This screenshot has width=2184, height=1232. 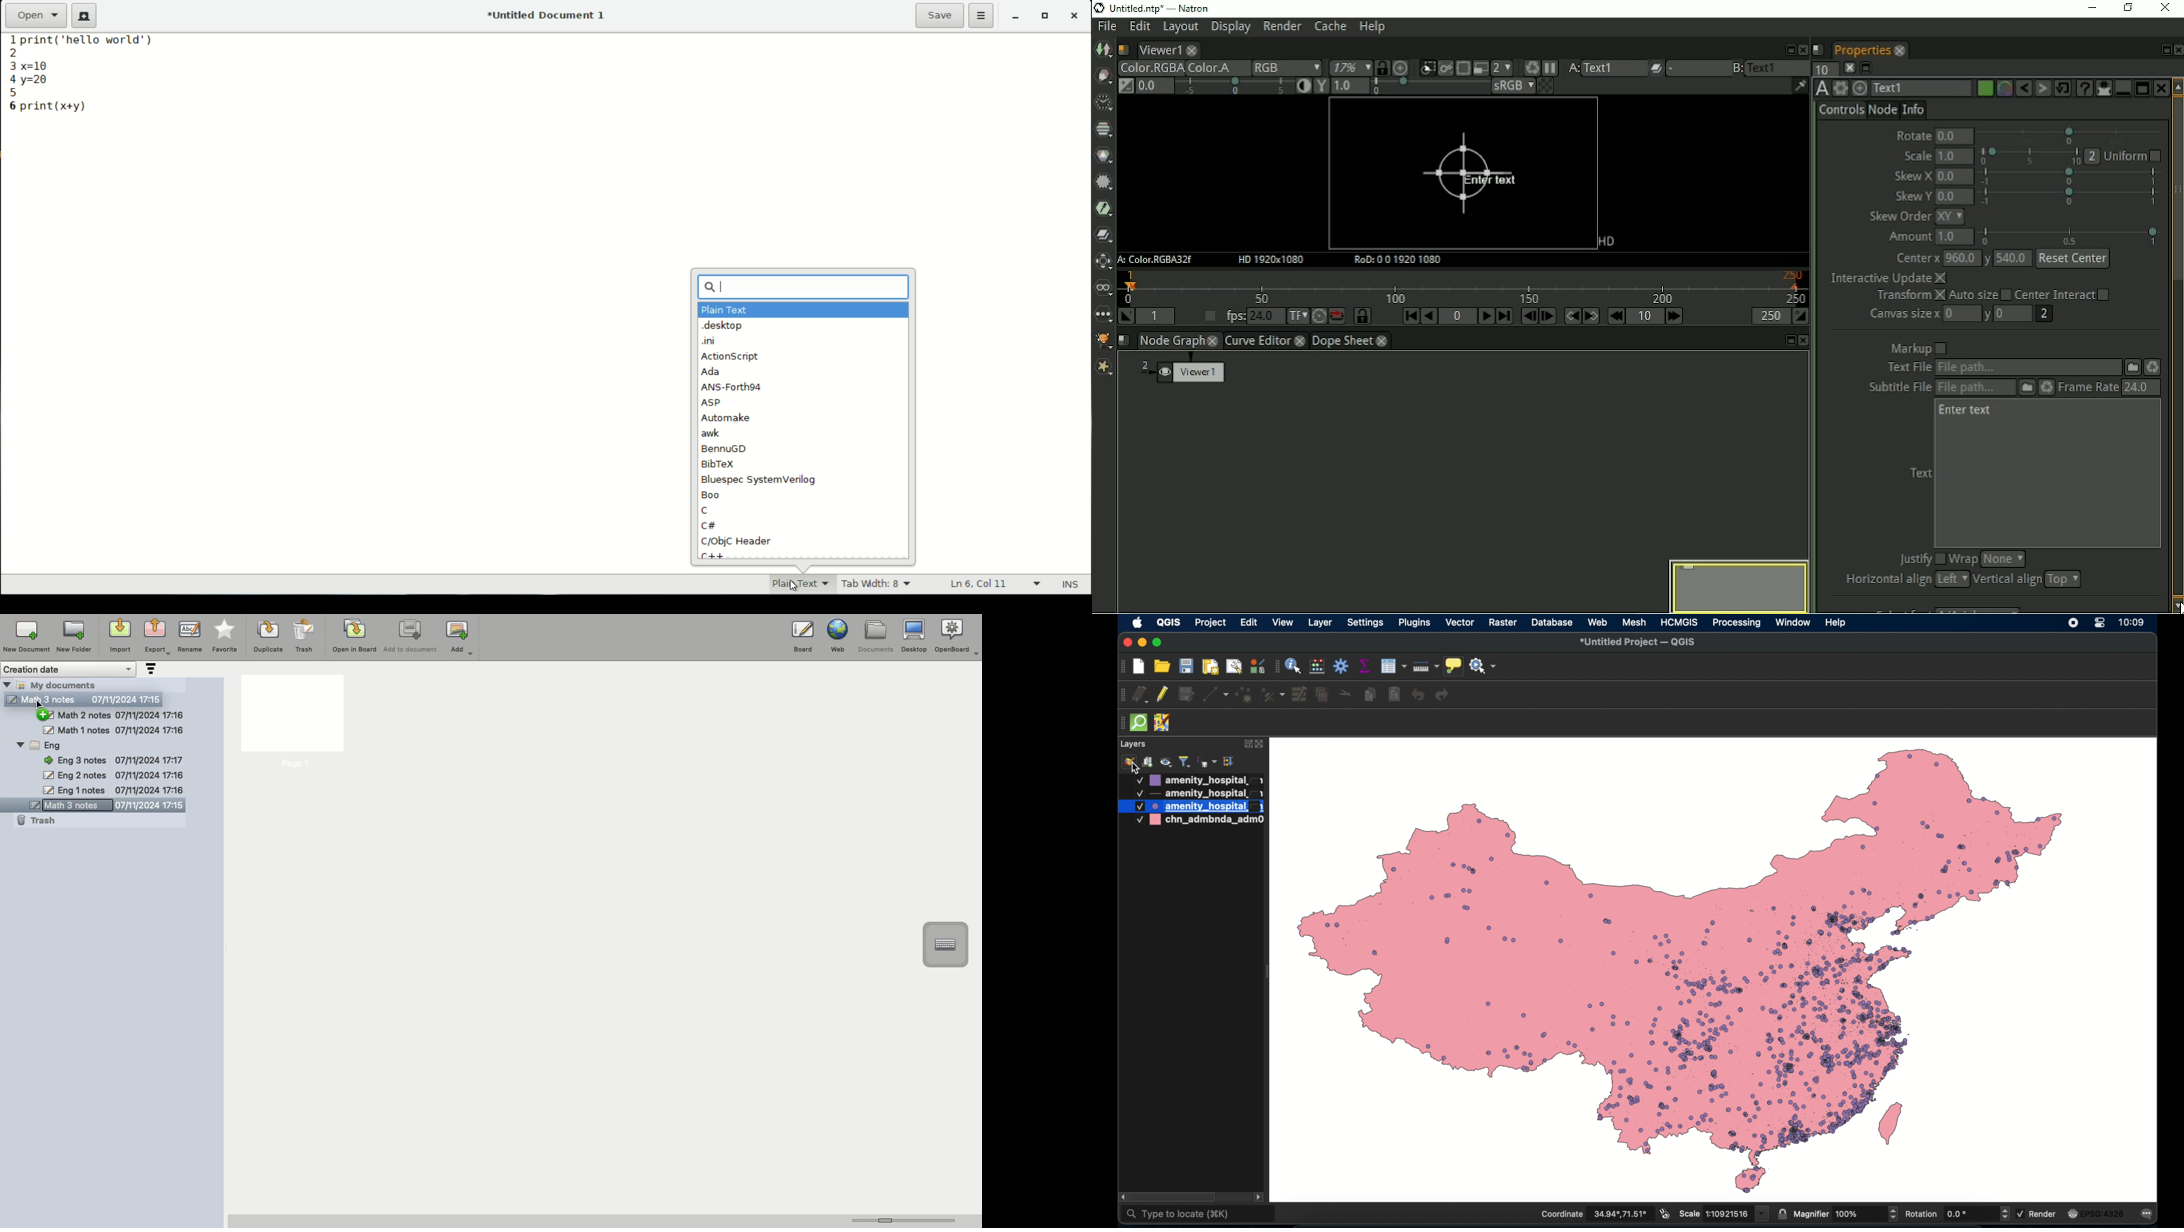 What do you see at coordinates (1210, 624) in the screenshot?
I see `project` at bounding box center [1210, 624].